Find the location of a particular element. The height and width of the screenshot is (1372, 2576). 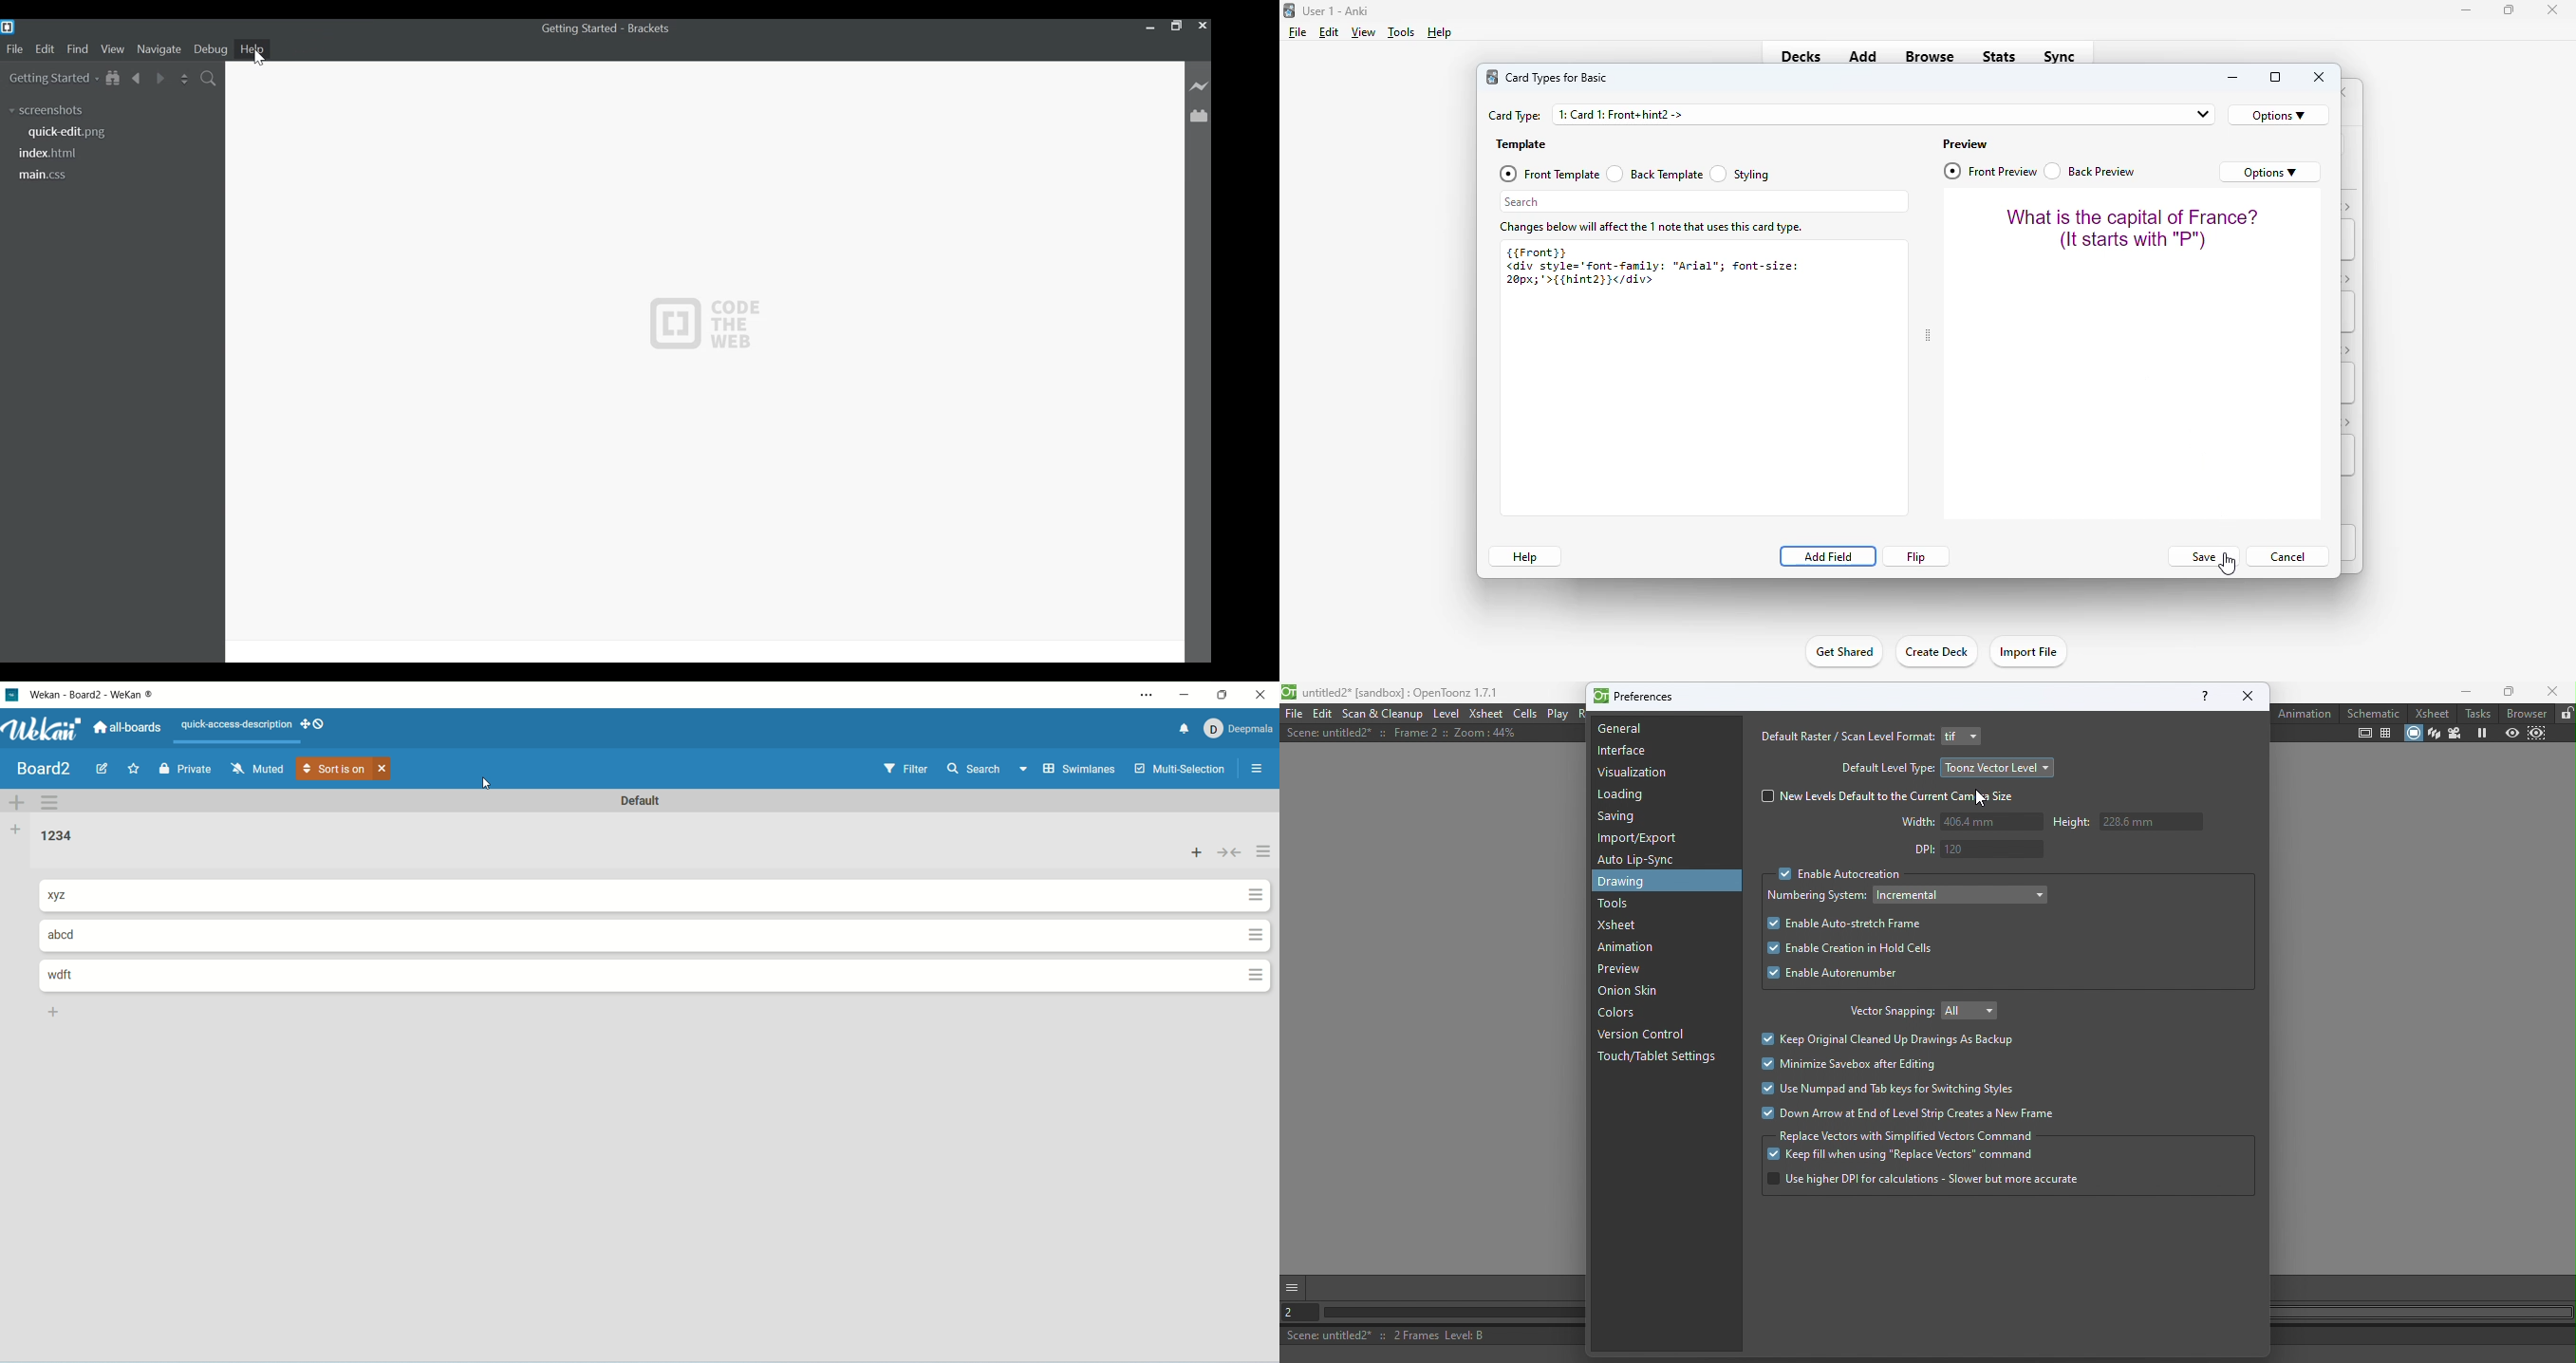

what is the capital of France? is located at coordinates (2133, 215).